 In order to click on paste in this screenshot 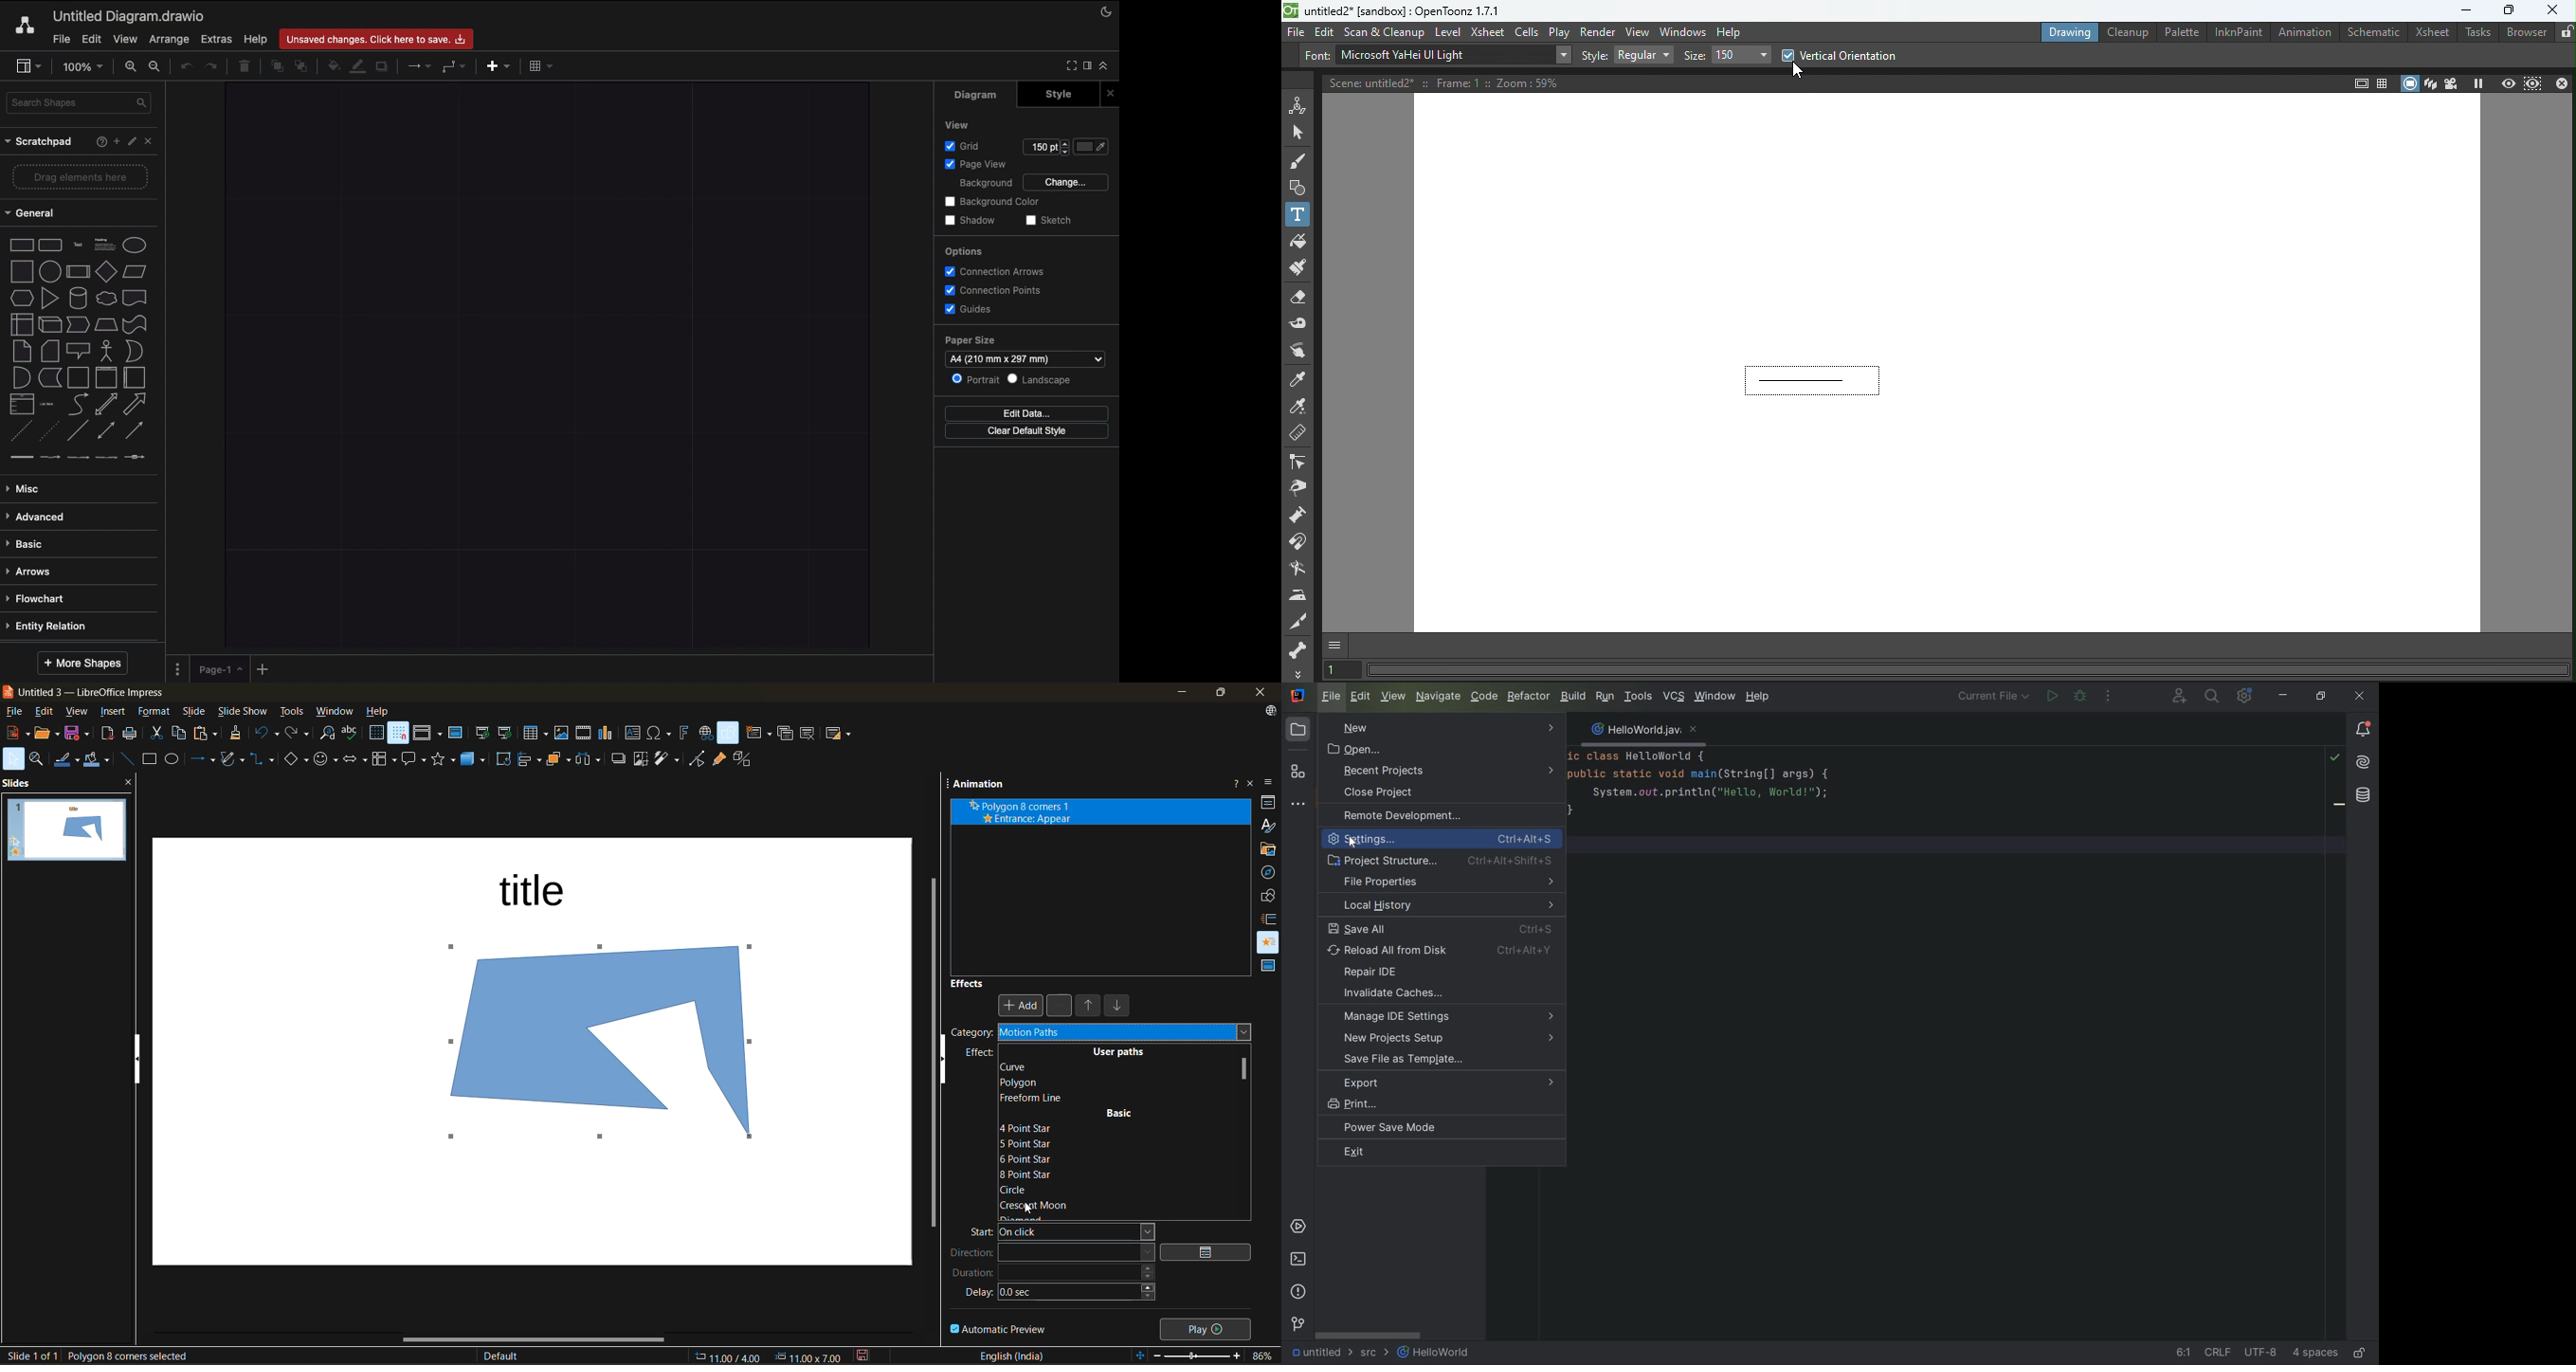, I will do `click(207, 733)`.